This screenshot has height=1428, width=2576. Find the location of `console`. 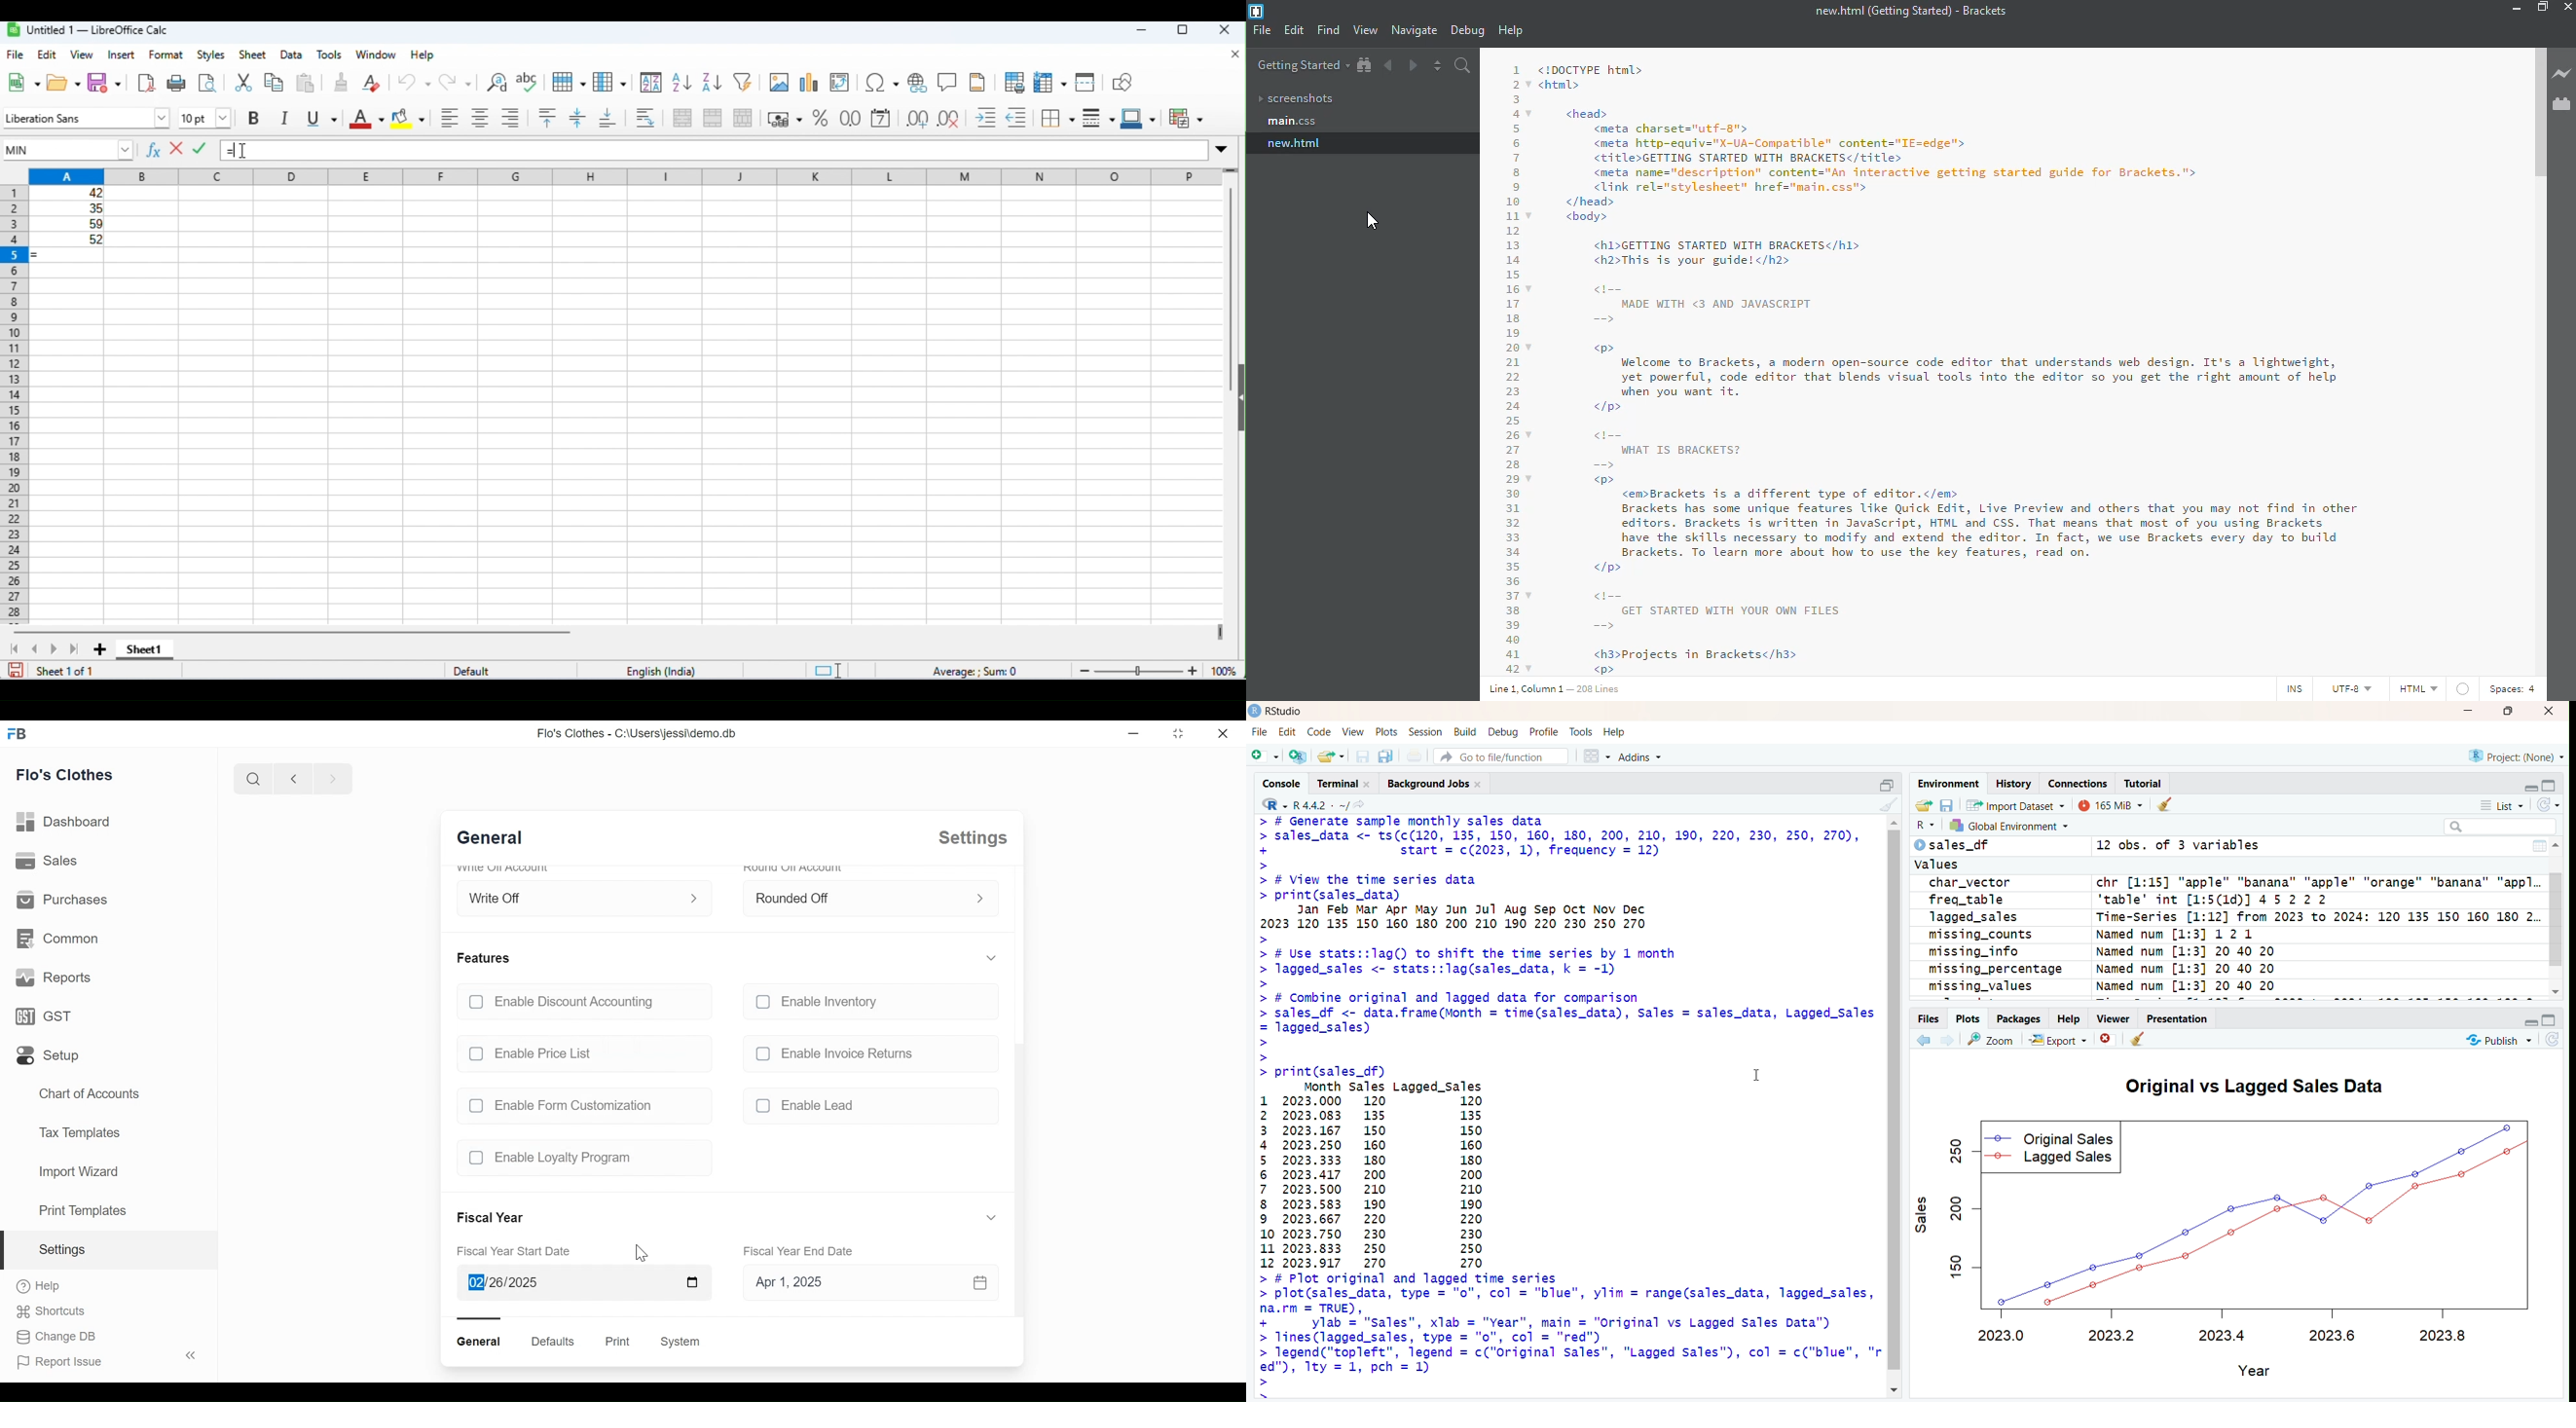

console is located at coordinates (1282, 784).